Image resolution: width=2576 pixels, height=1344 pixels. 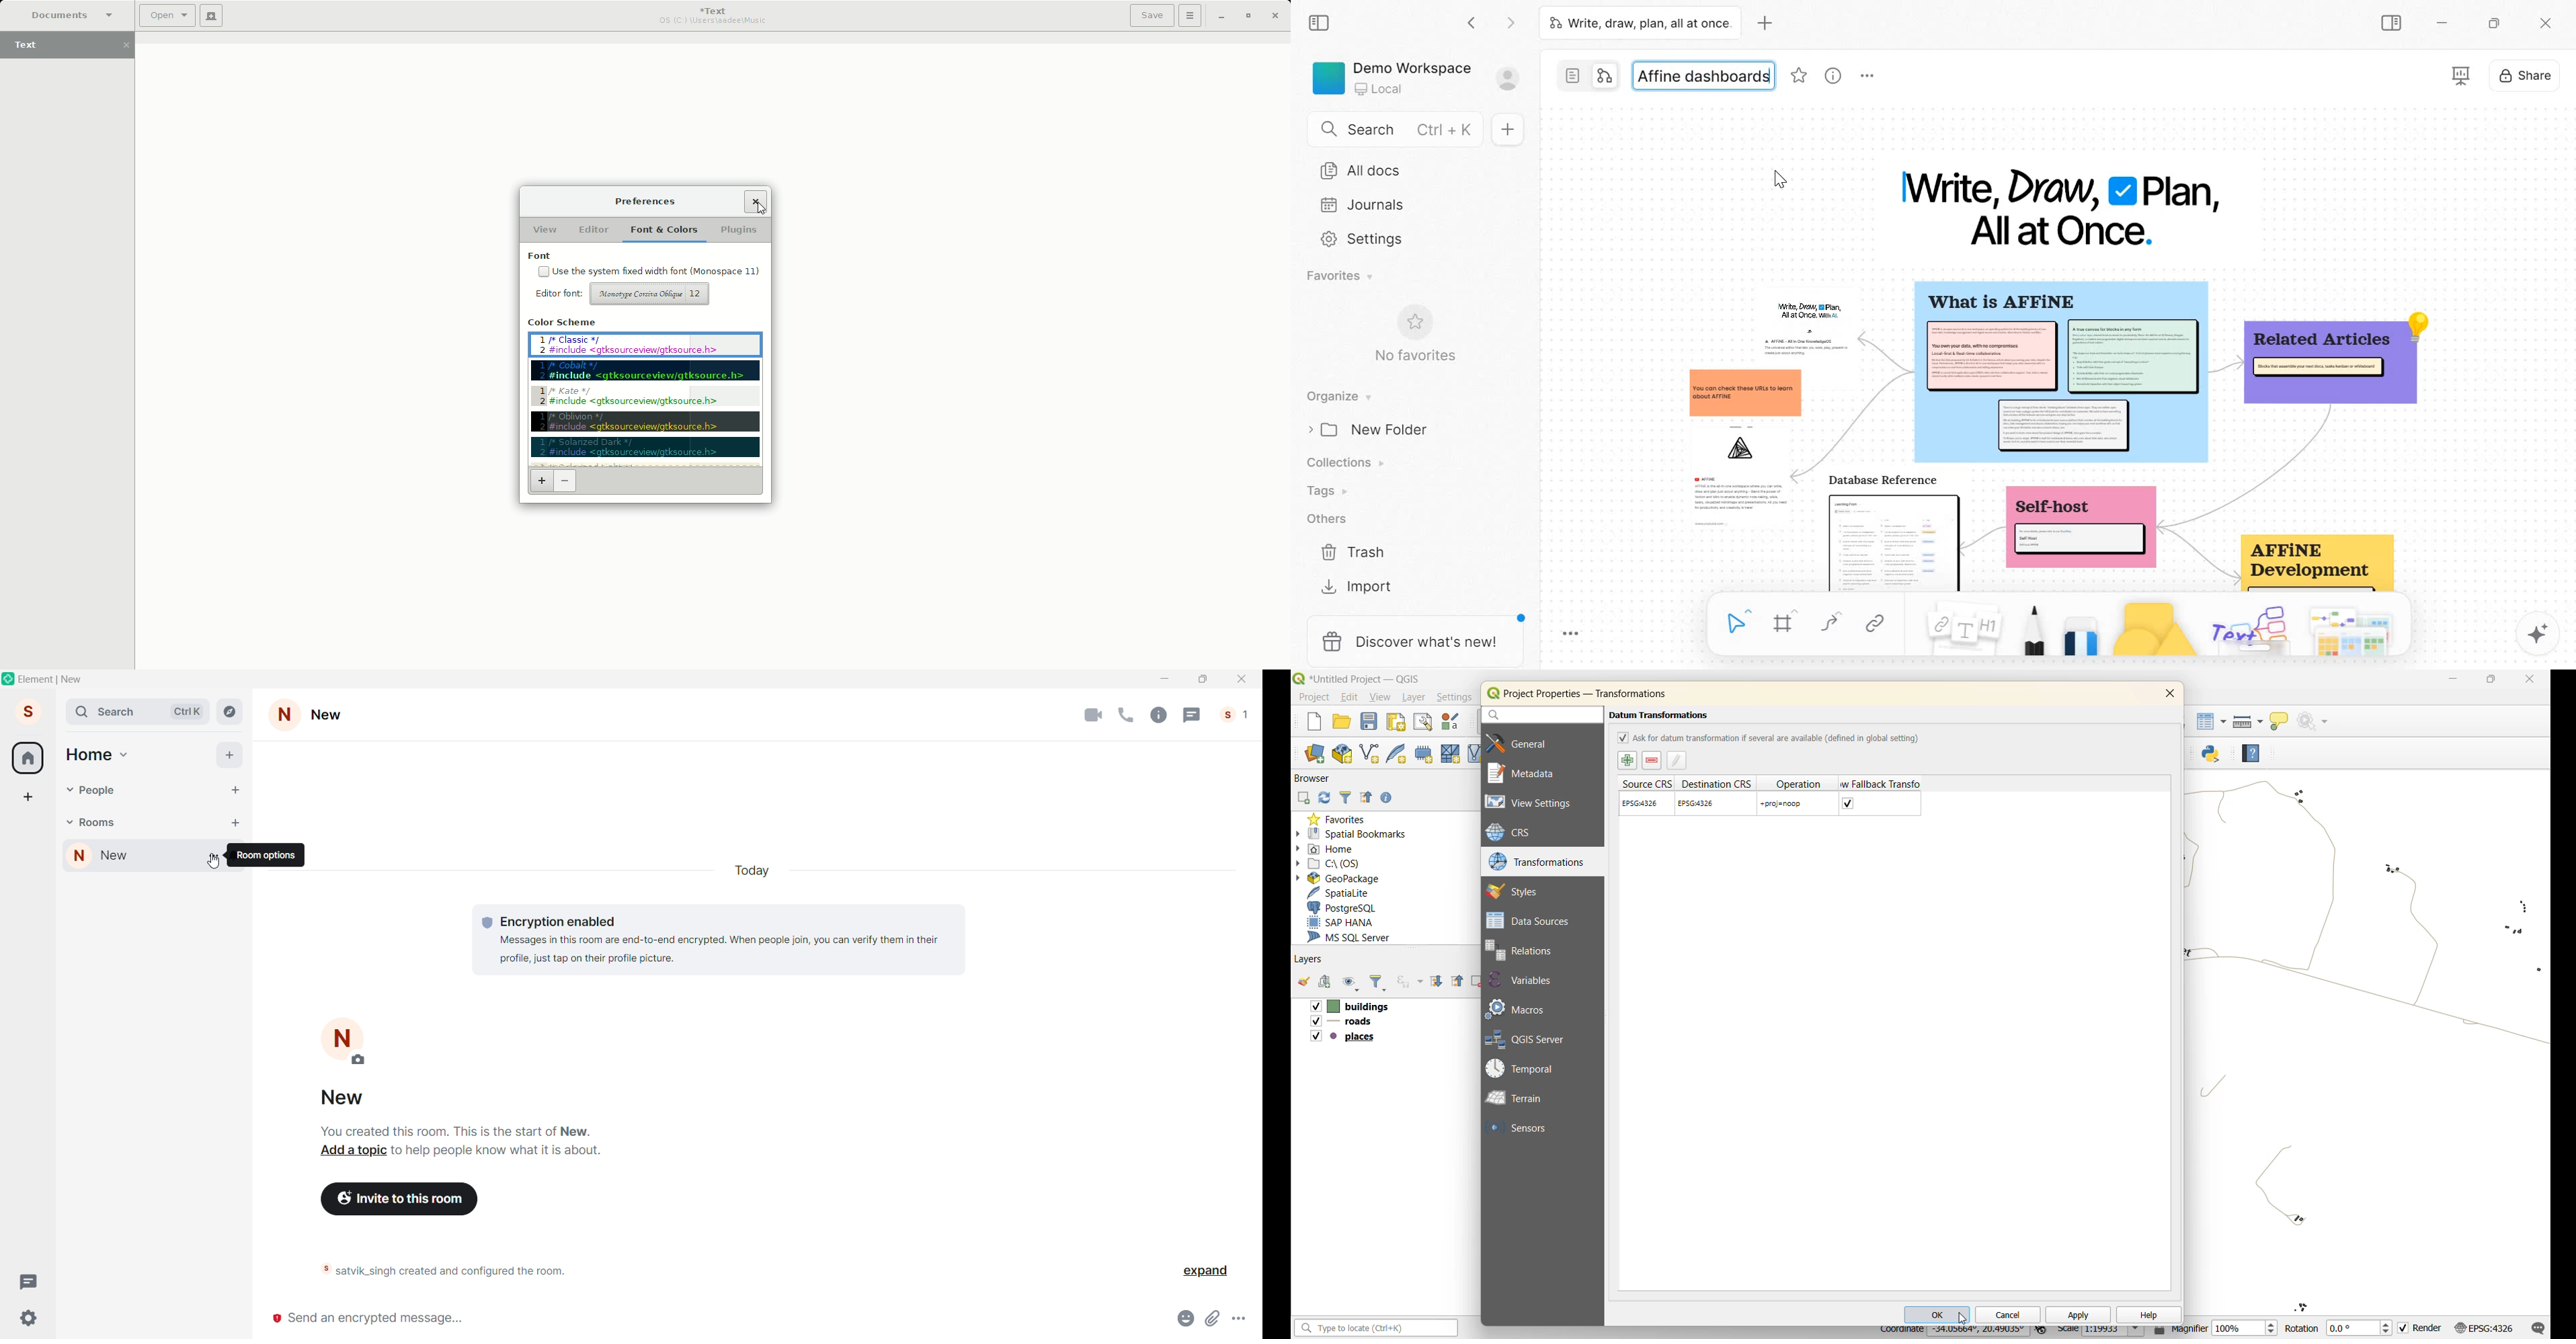 What do you see at coordinates (2043, 1332) in the screenshot?
I see `toggle extents` at bounding box center [2043, 1332].